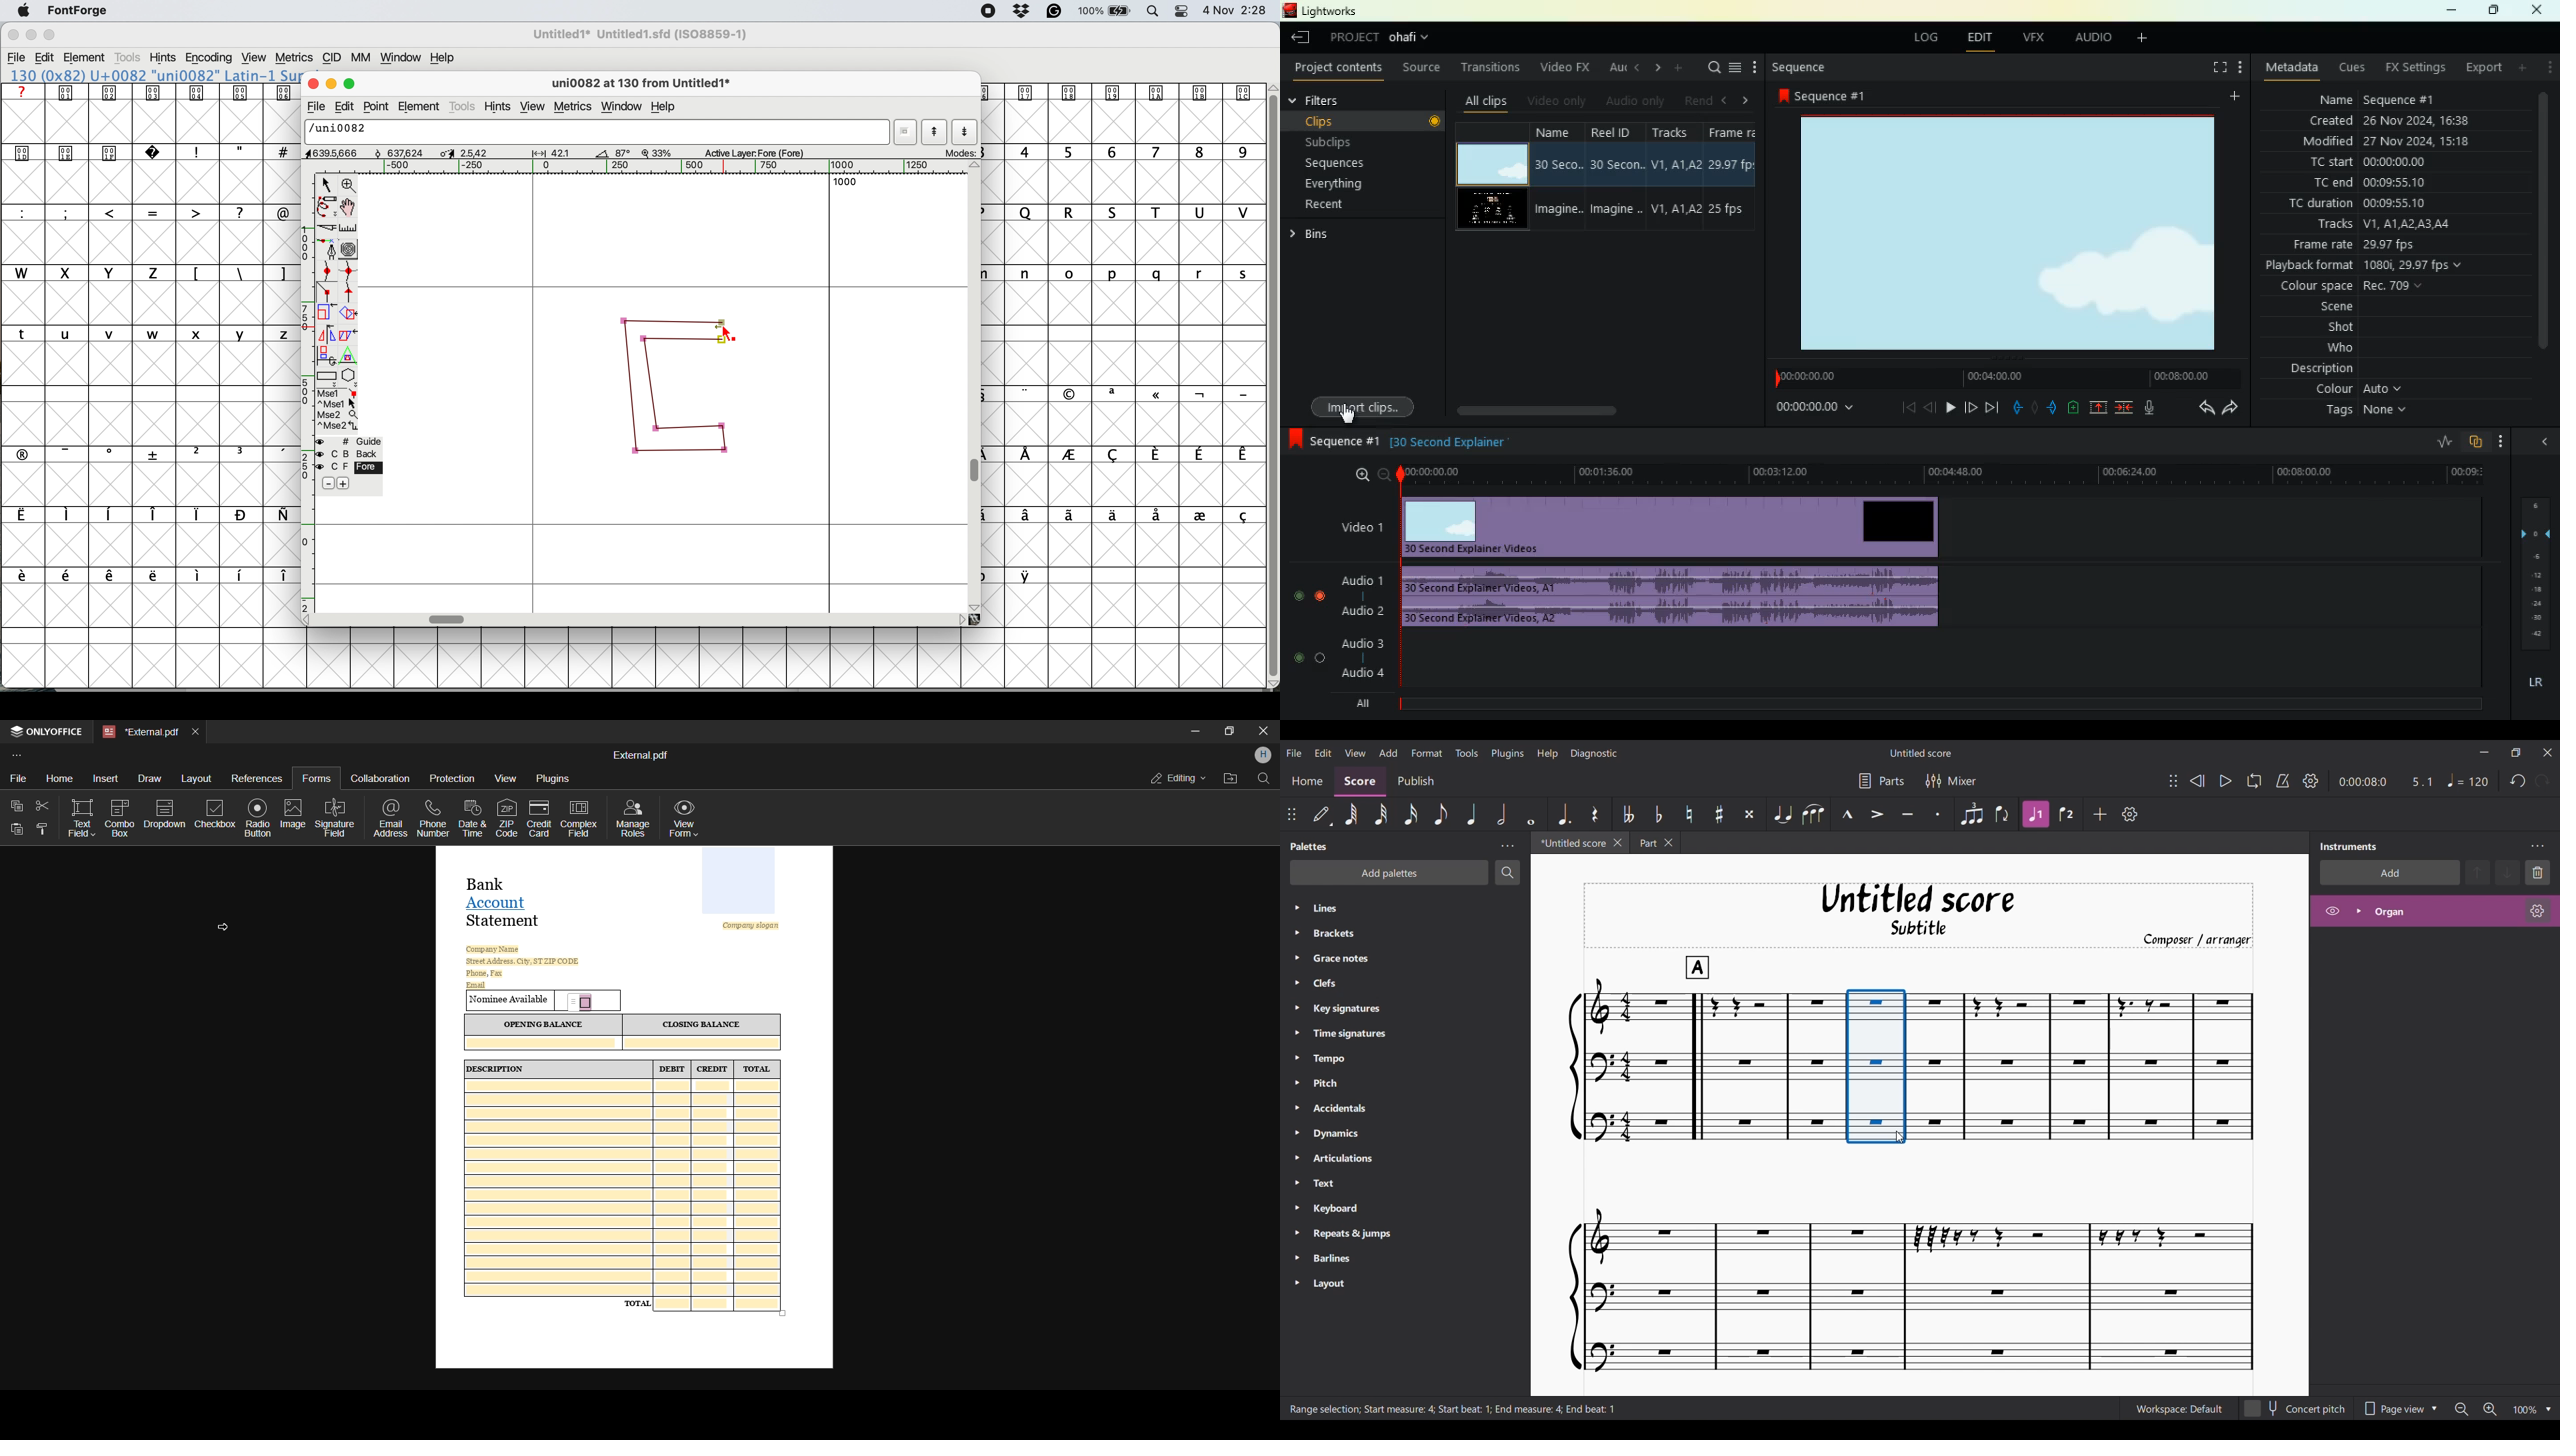 The image size is (2576, 1456). What do you see at coordinates (1719, 815) in the screenshot?
I see `Toggle sharp` at bounding box center [1719, 815].